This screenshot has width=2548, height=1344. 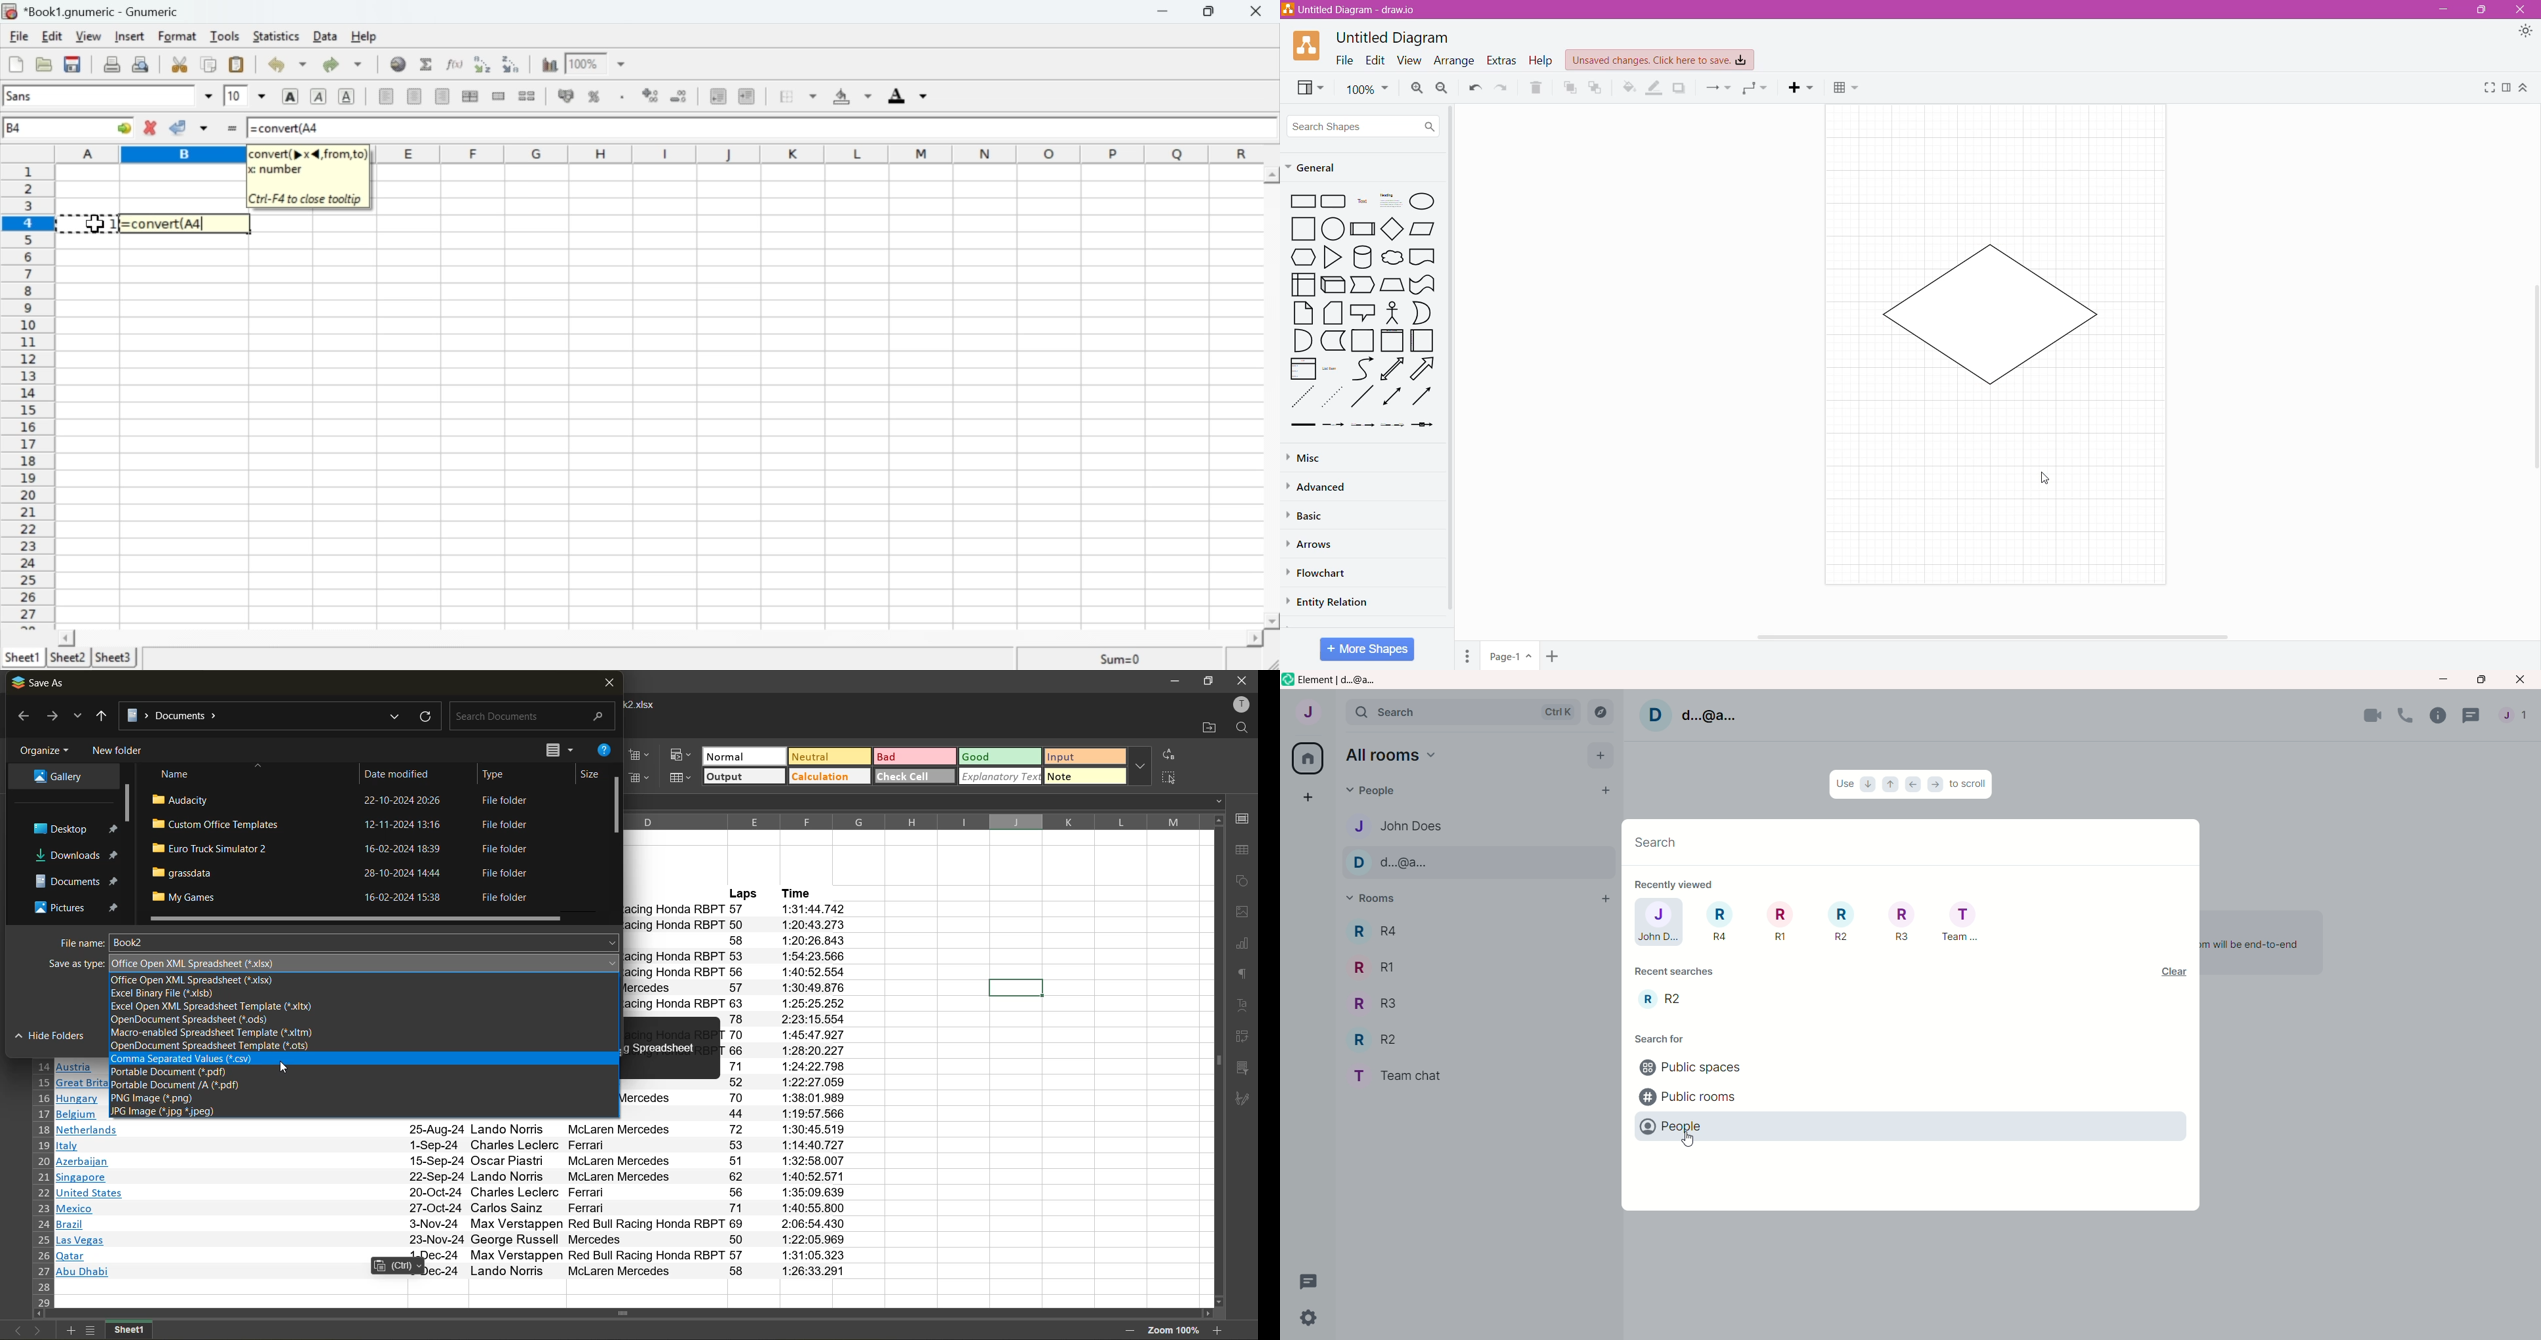 What do you see at coordinates (157, 1098) in the screenshot?
I see `png` at bounding box center [157, 1098].